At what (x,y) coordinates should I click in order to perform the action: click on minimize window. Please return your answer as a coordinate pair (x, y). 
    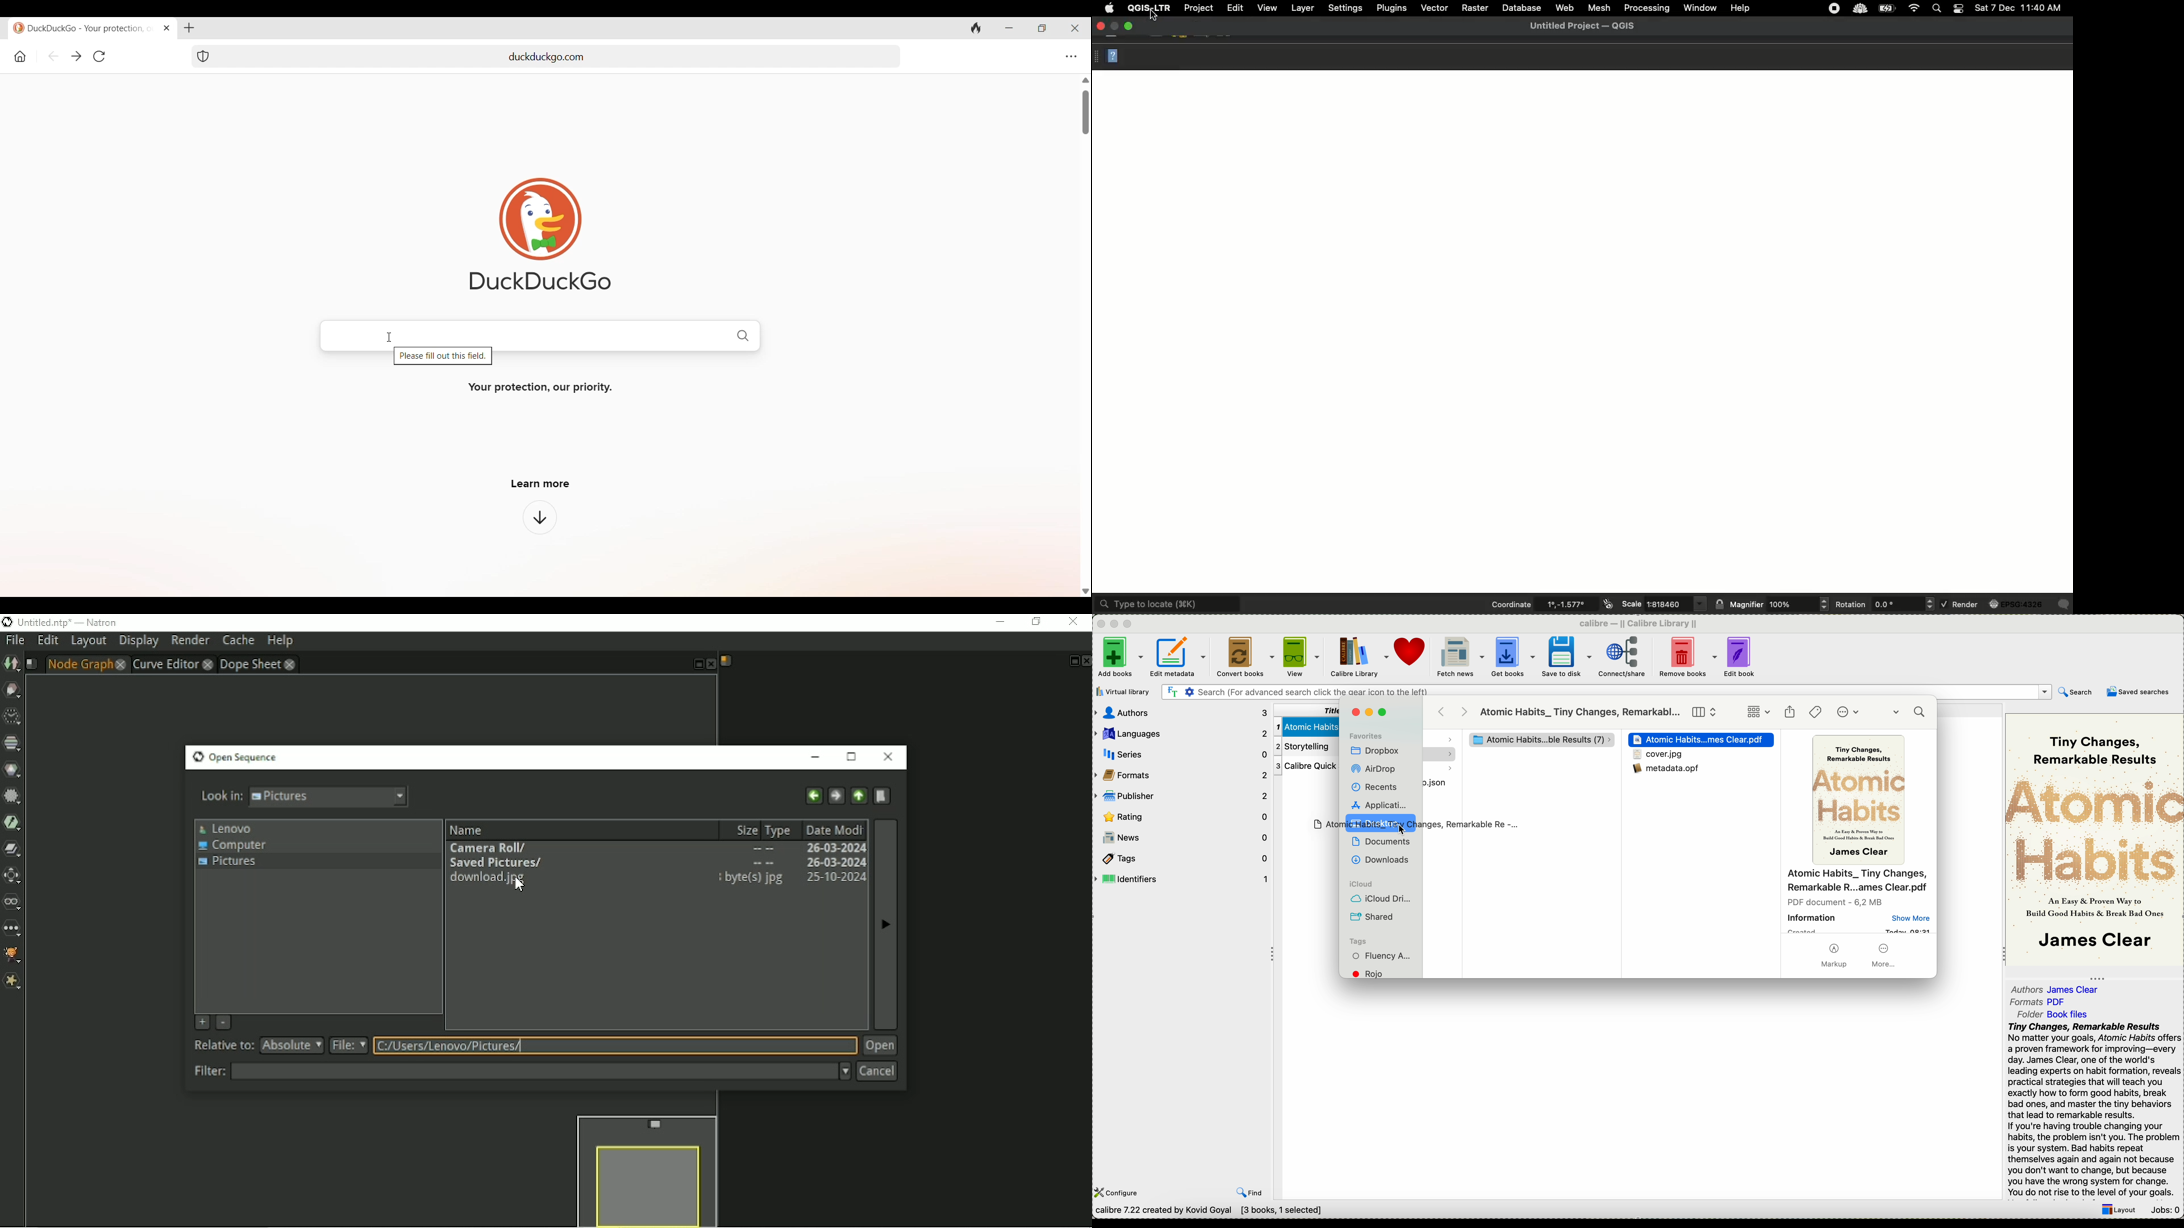
    Looking at the image, I should click on (1372, 712).